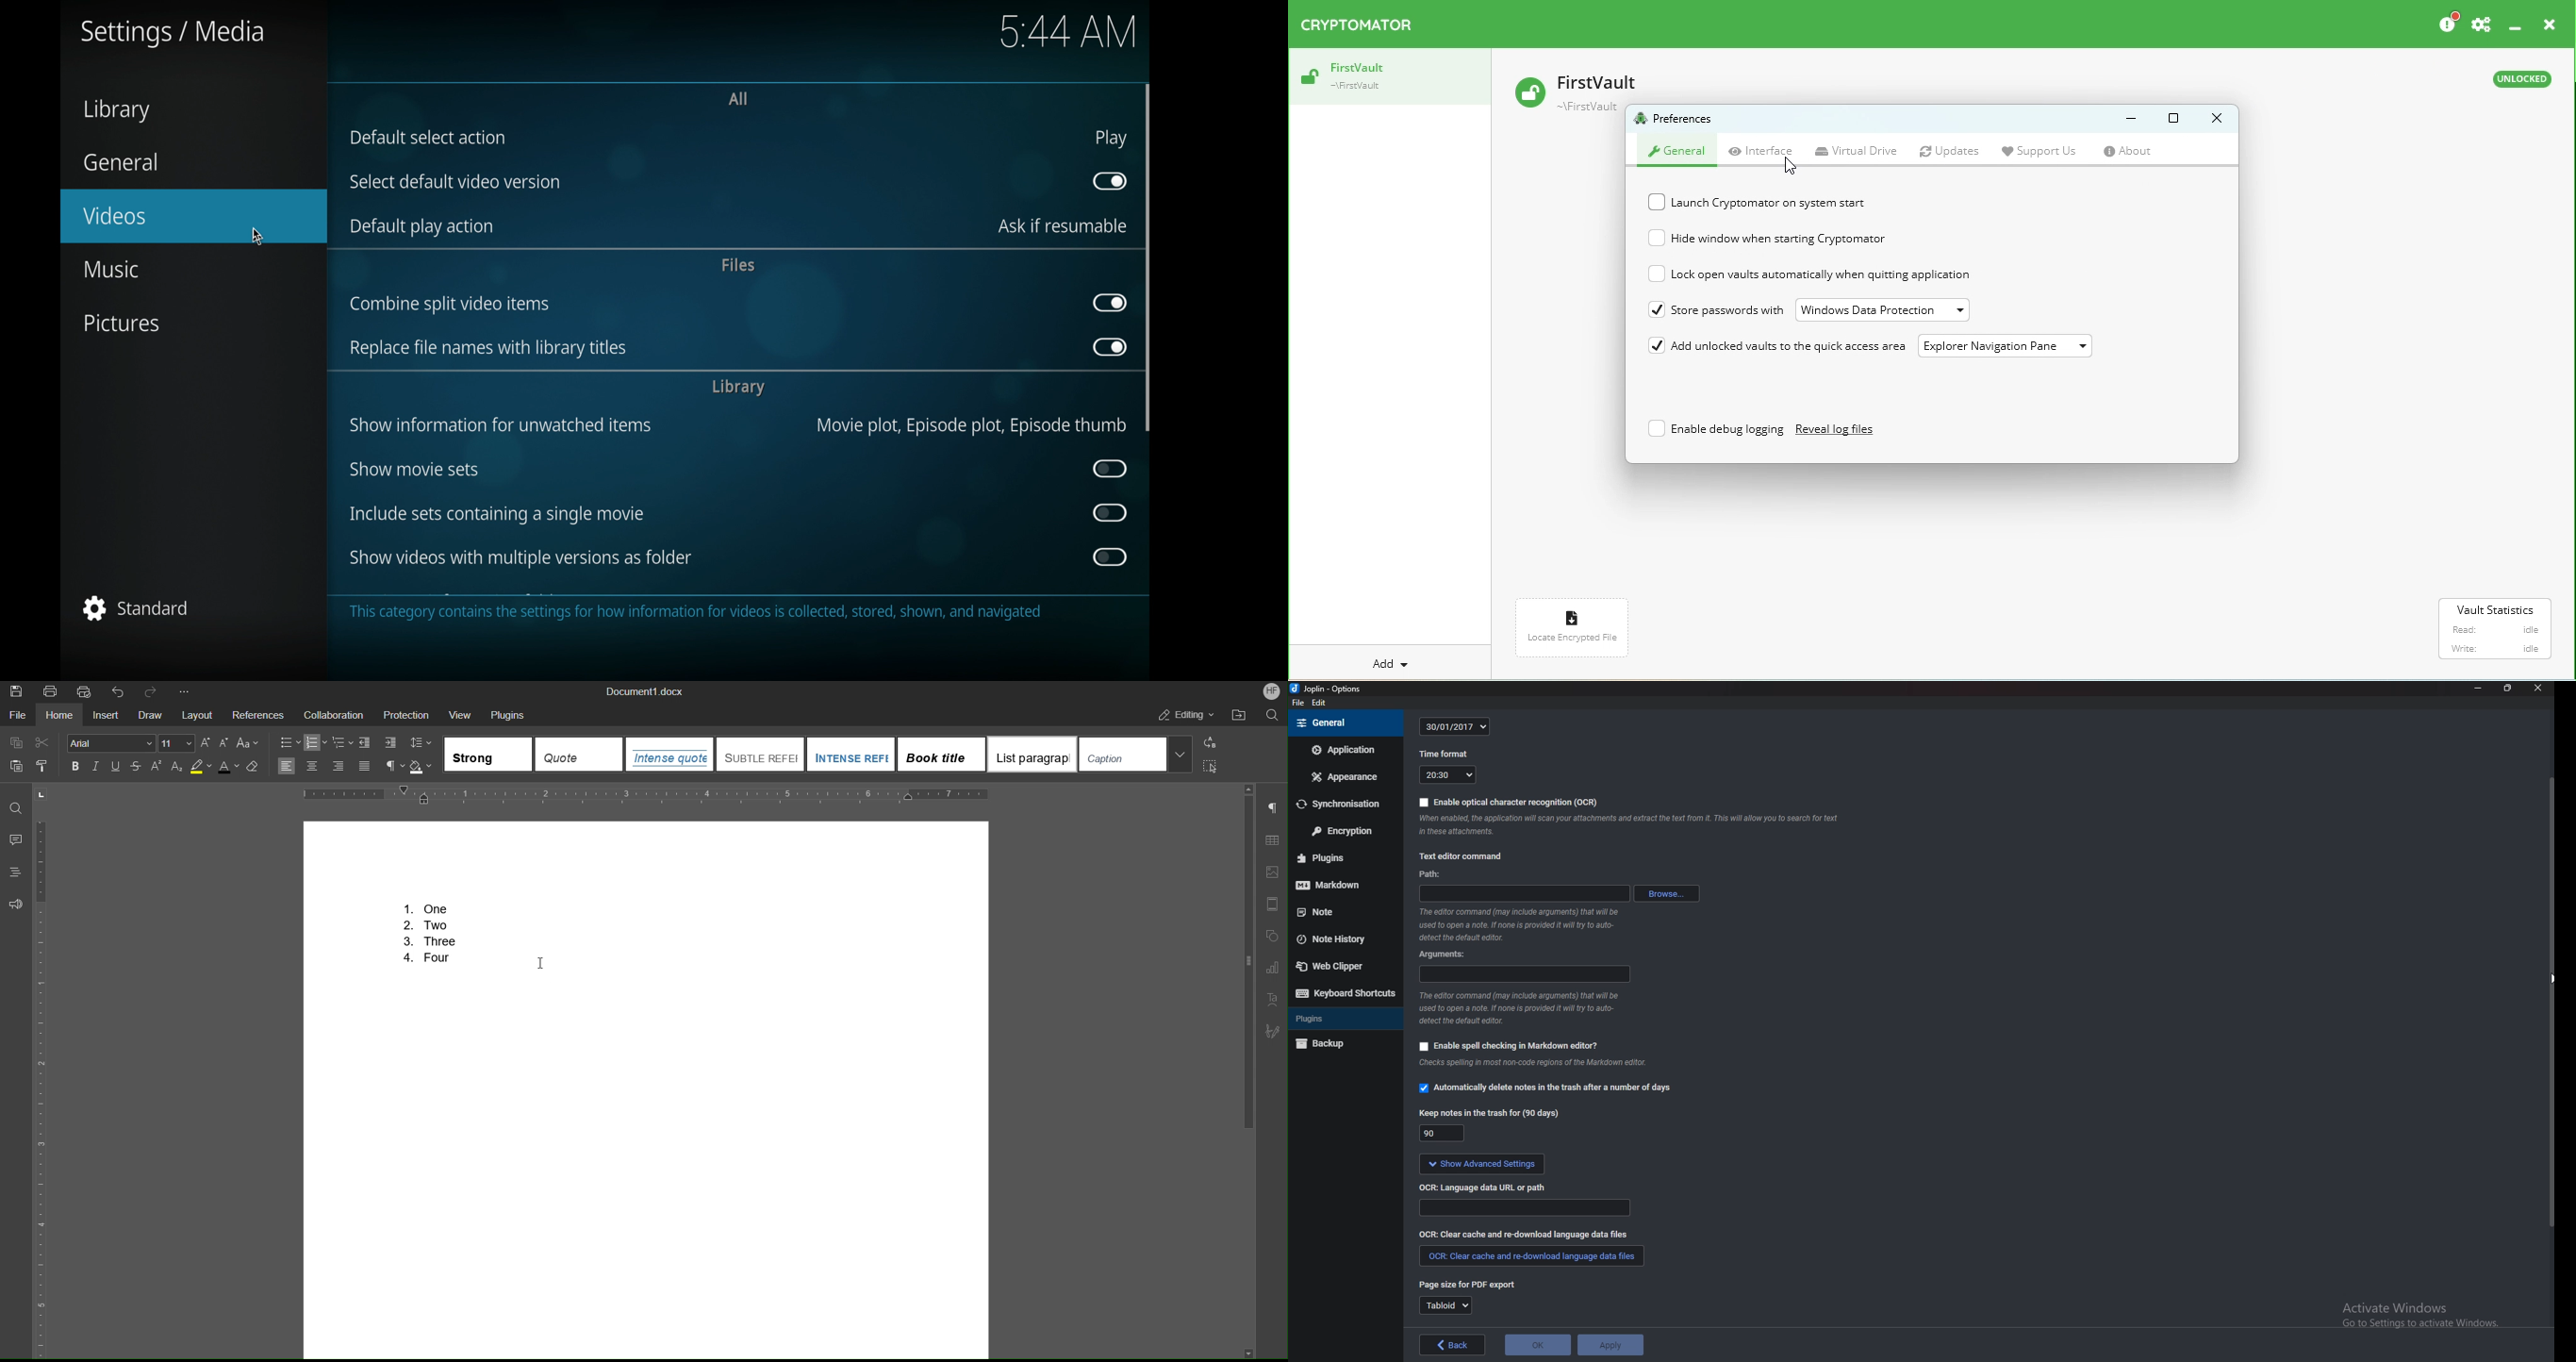 Image resolution: width=2576 pixels, height=1372 pixels. I want to click on Keyboard shortcuts, so click(1345, 993).